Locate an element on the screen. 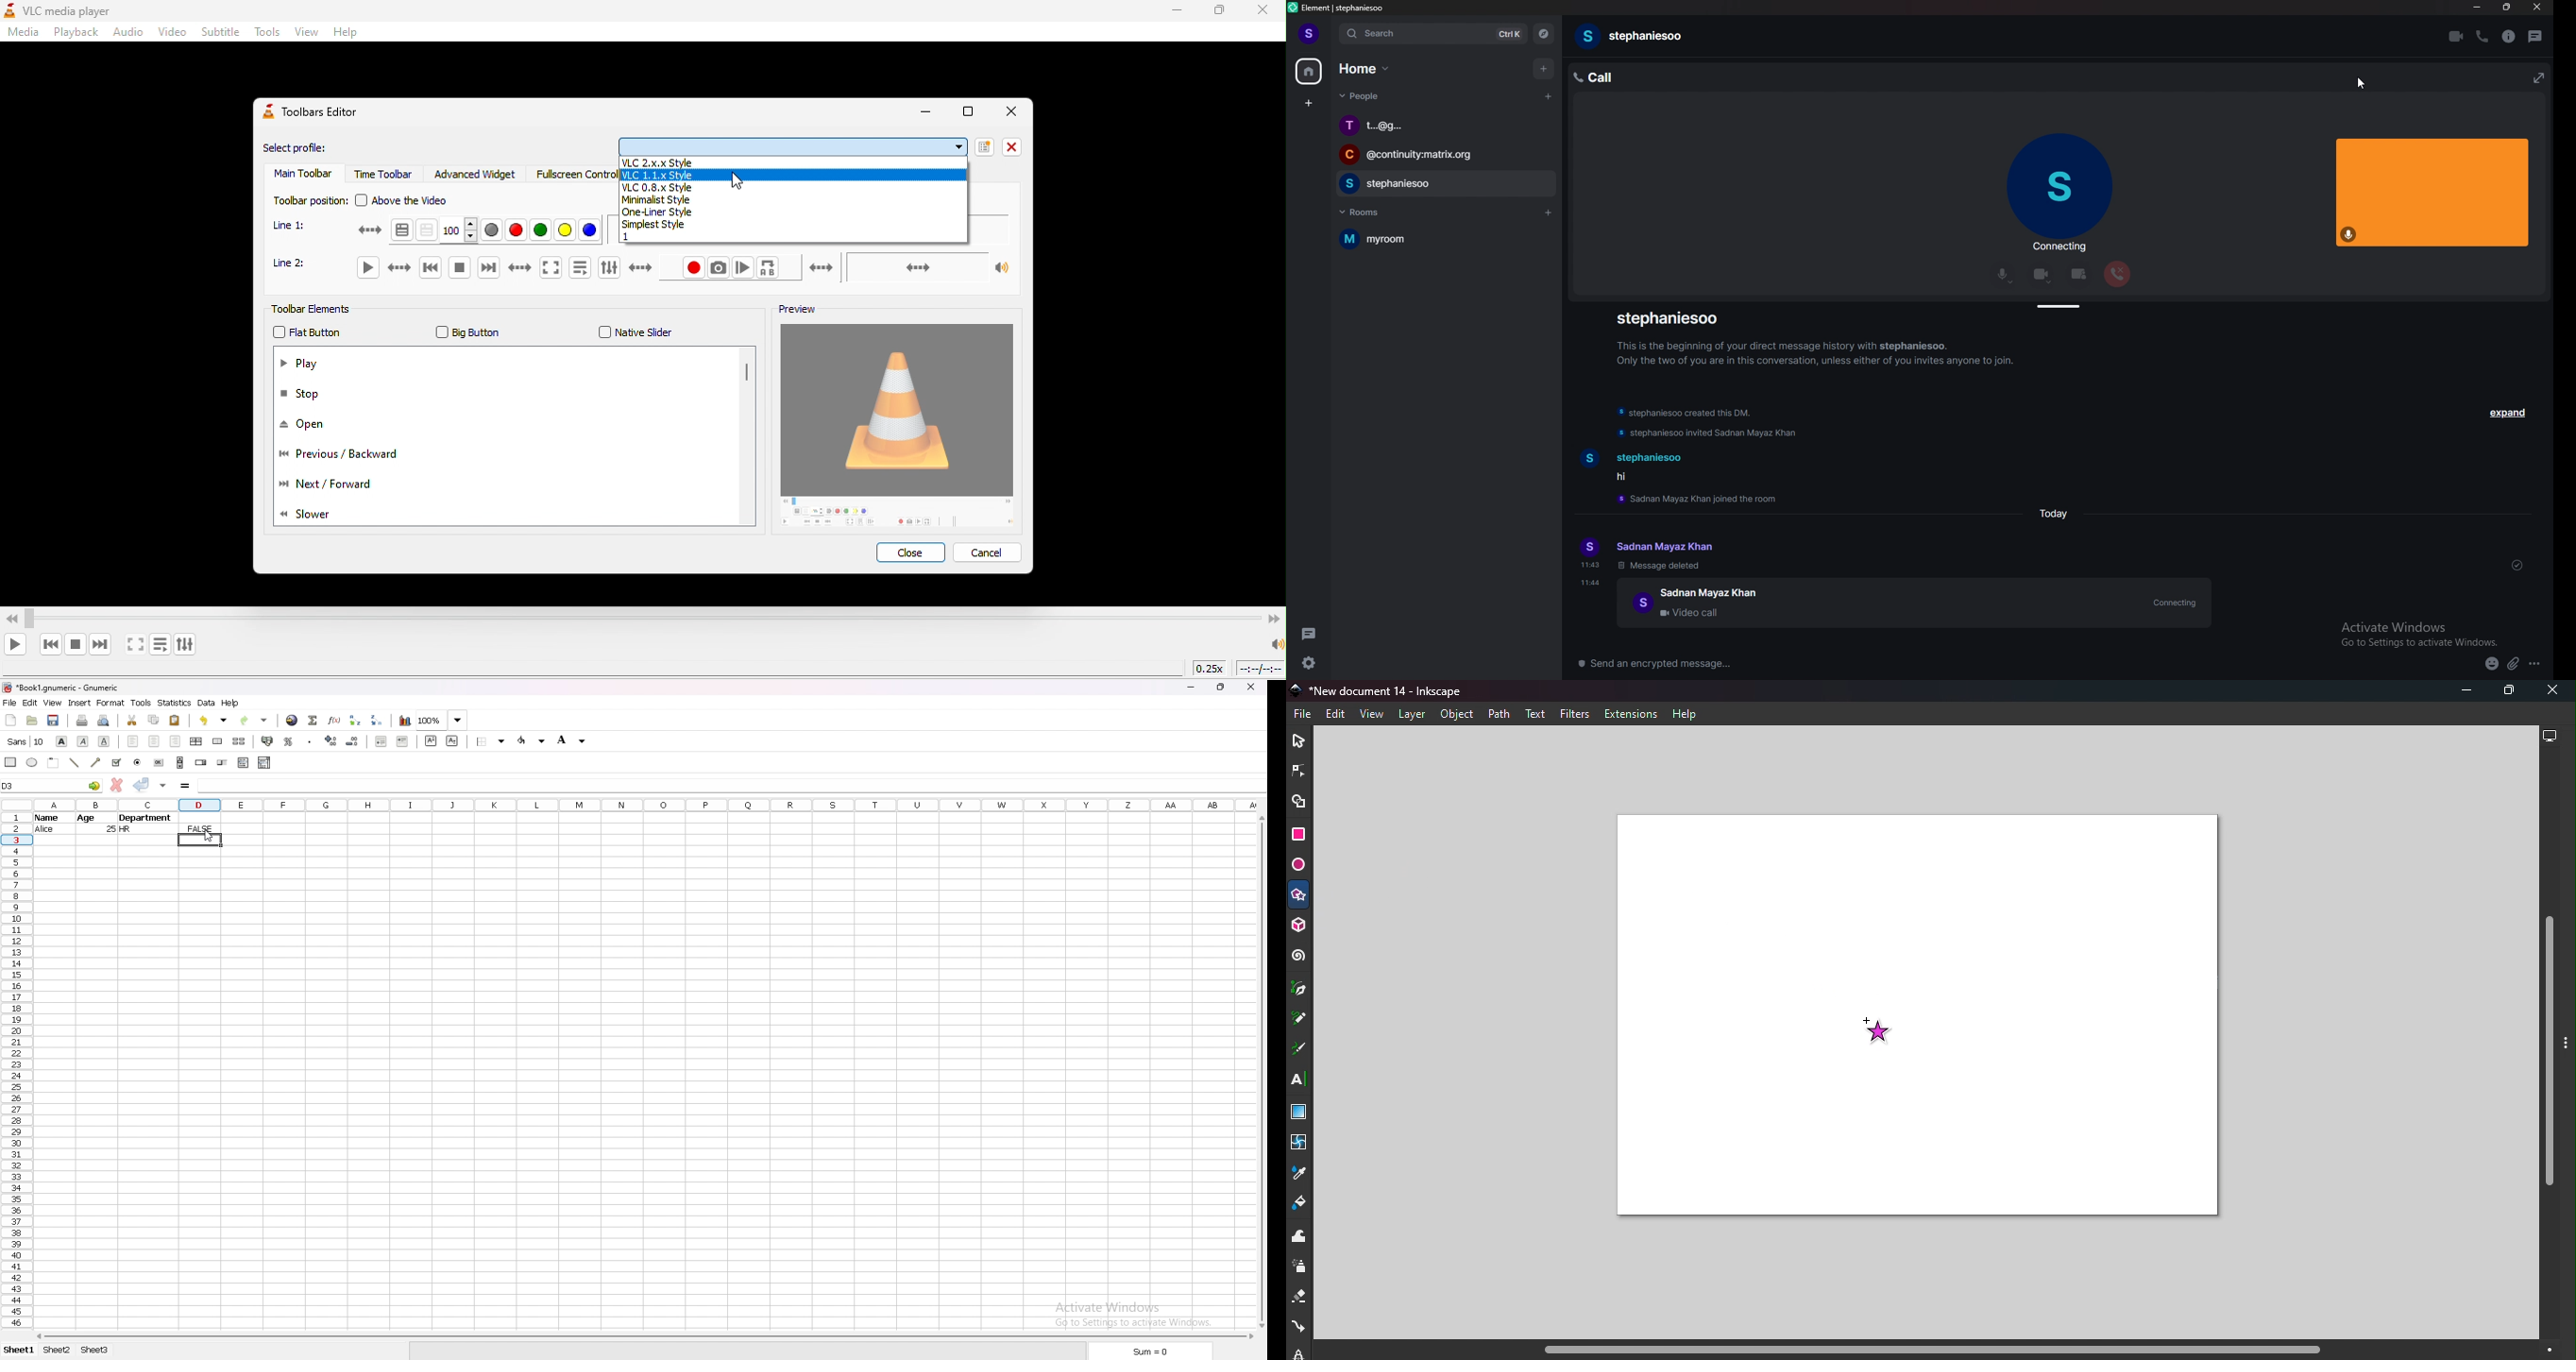  save is located at coordinates (52, 721).